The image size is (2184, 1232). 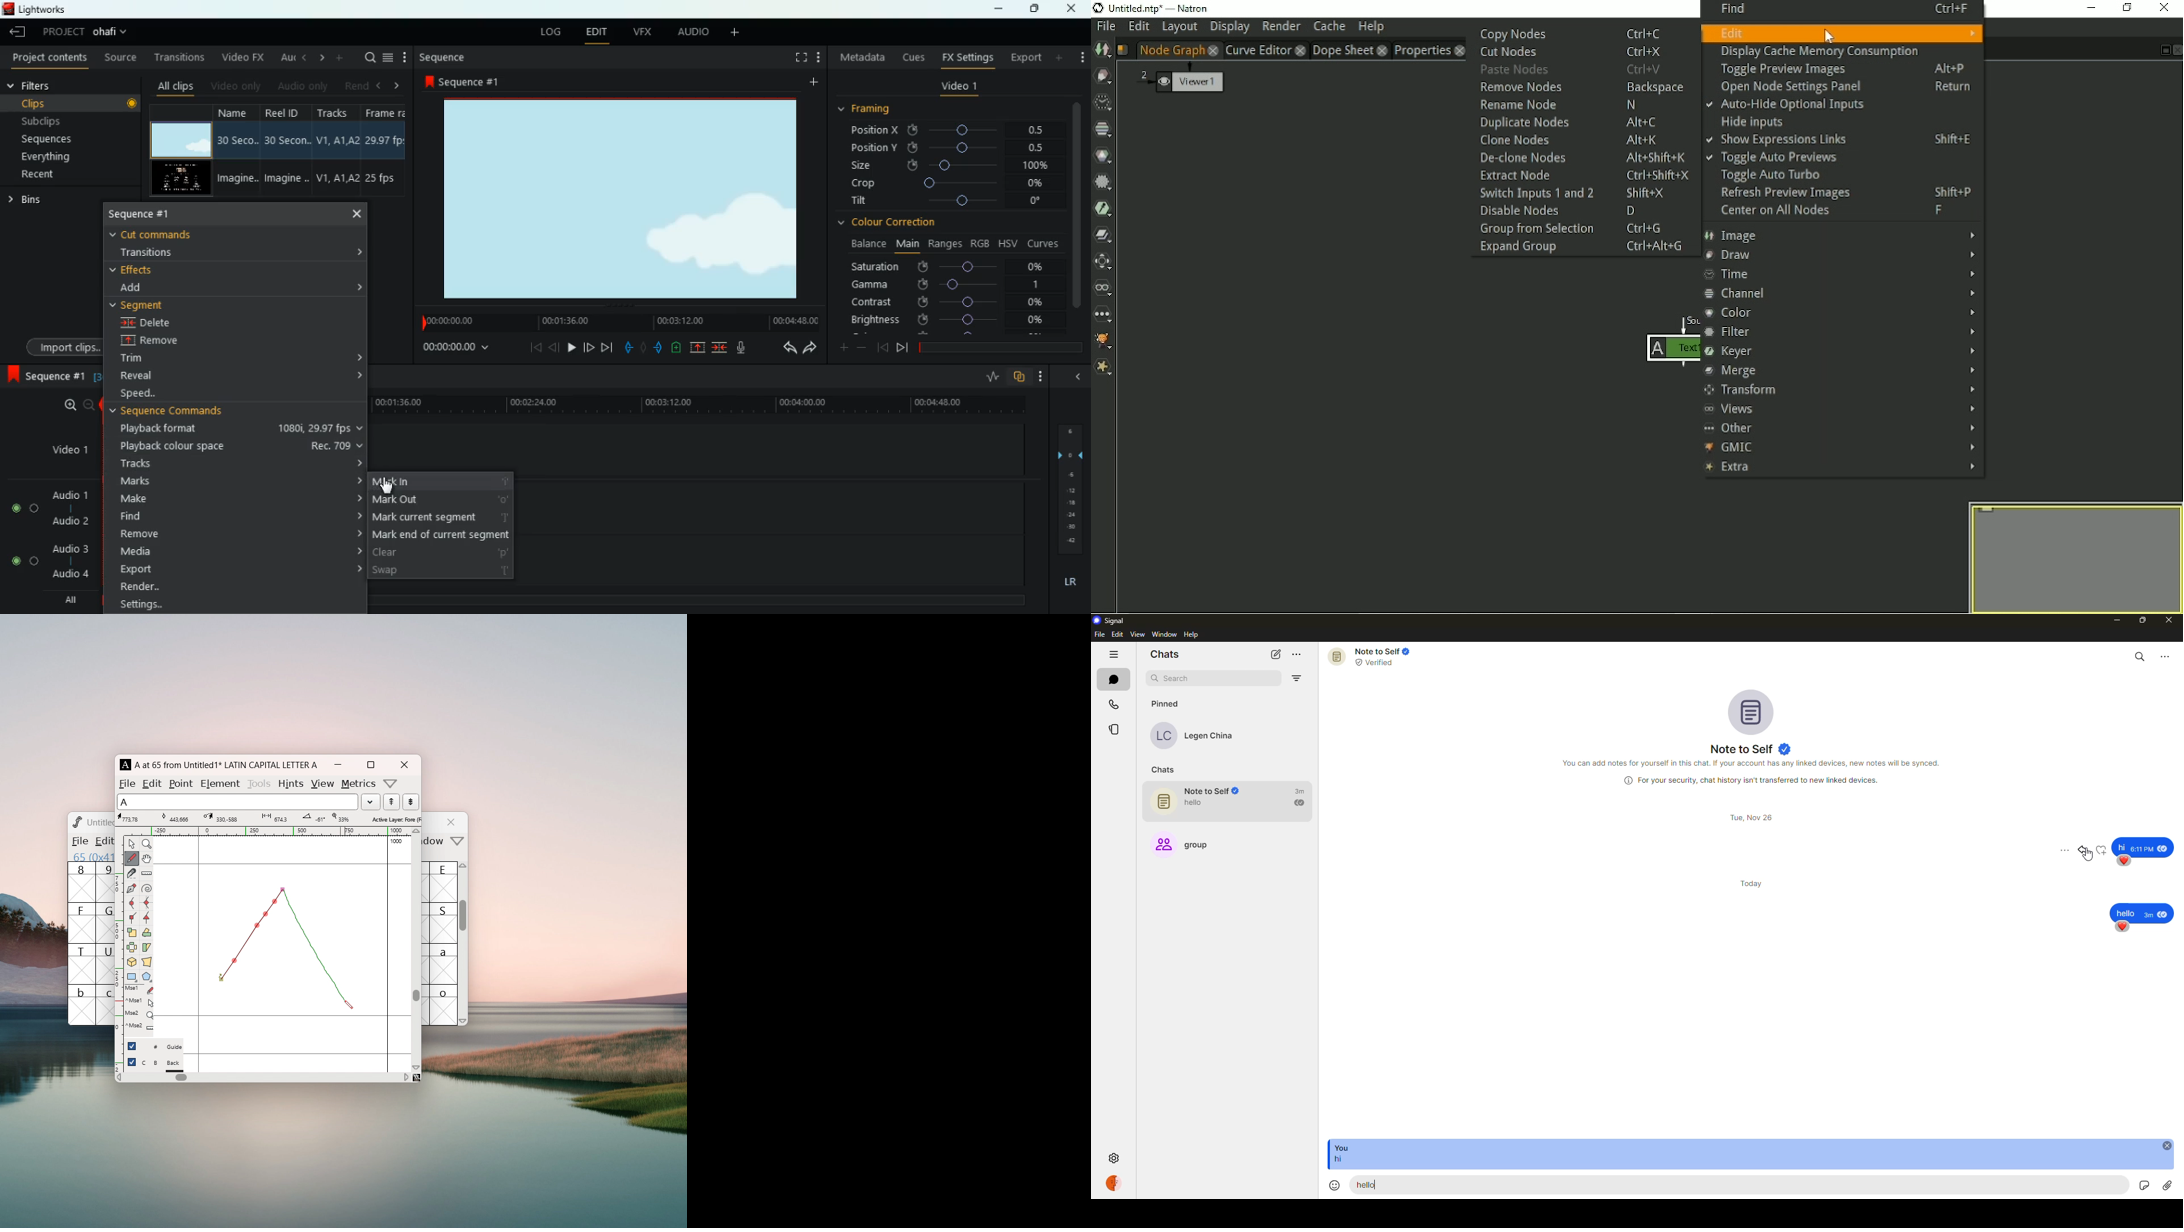 I want to click on A, so click(x=126, y=765).